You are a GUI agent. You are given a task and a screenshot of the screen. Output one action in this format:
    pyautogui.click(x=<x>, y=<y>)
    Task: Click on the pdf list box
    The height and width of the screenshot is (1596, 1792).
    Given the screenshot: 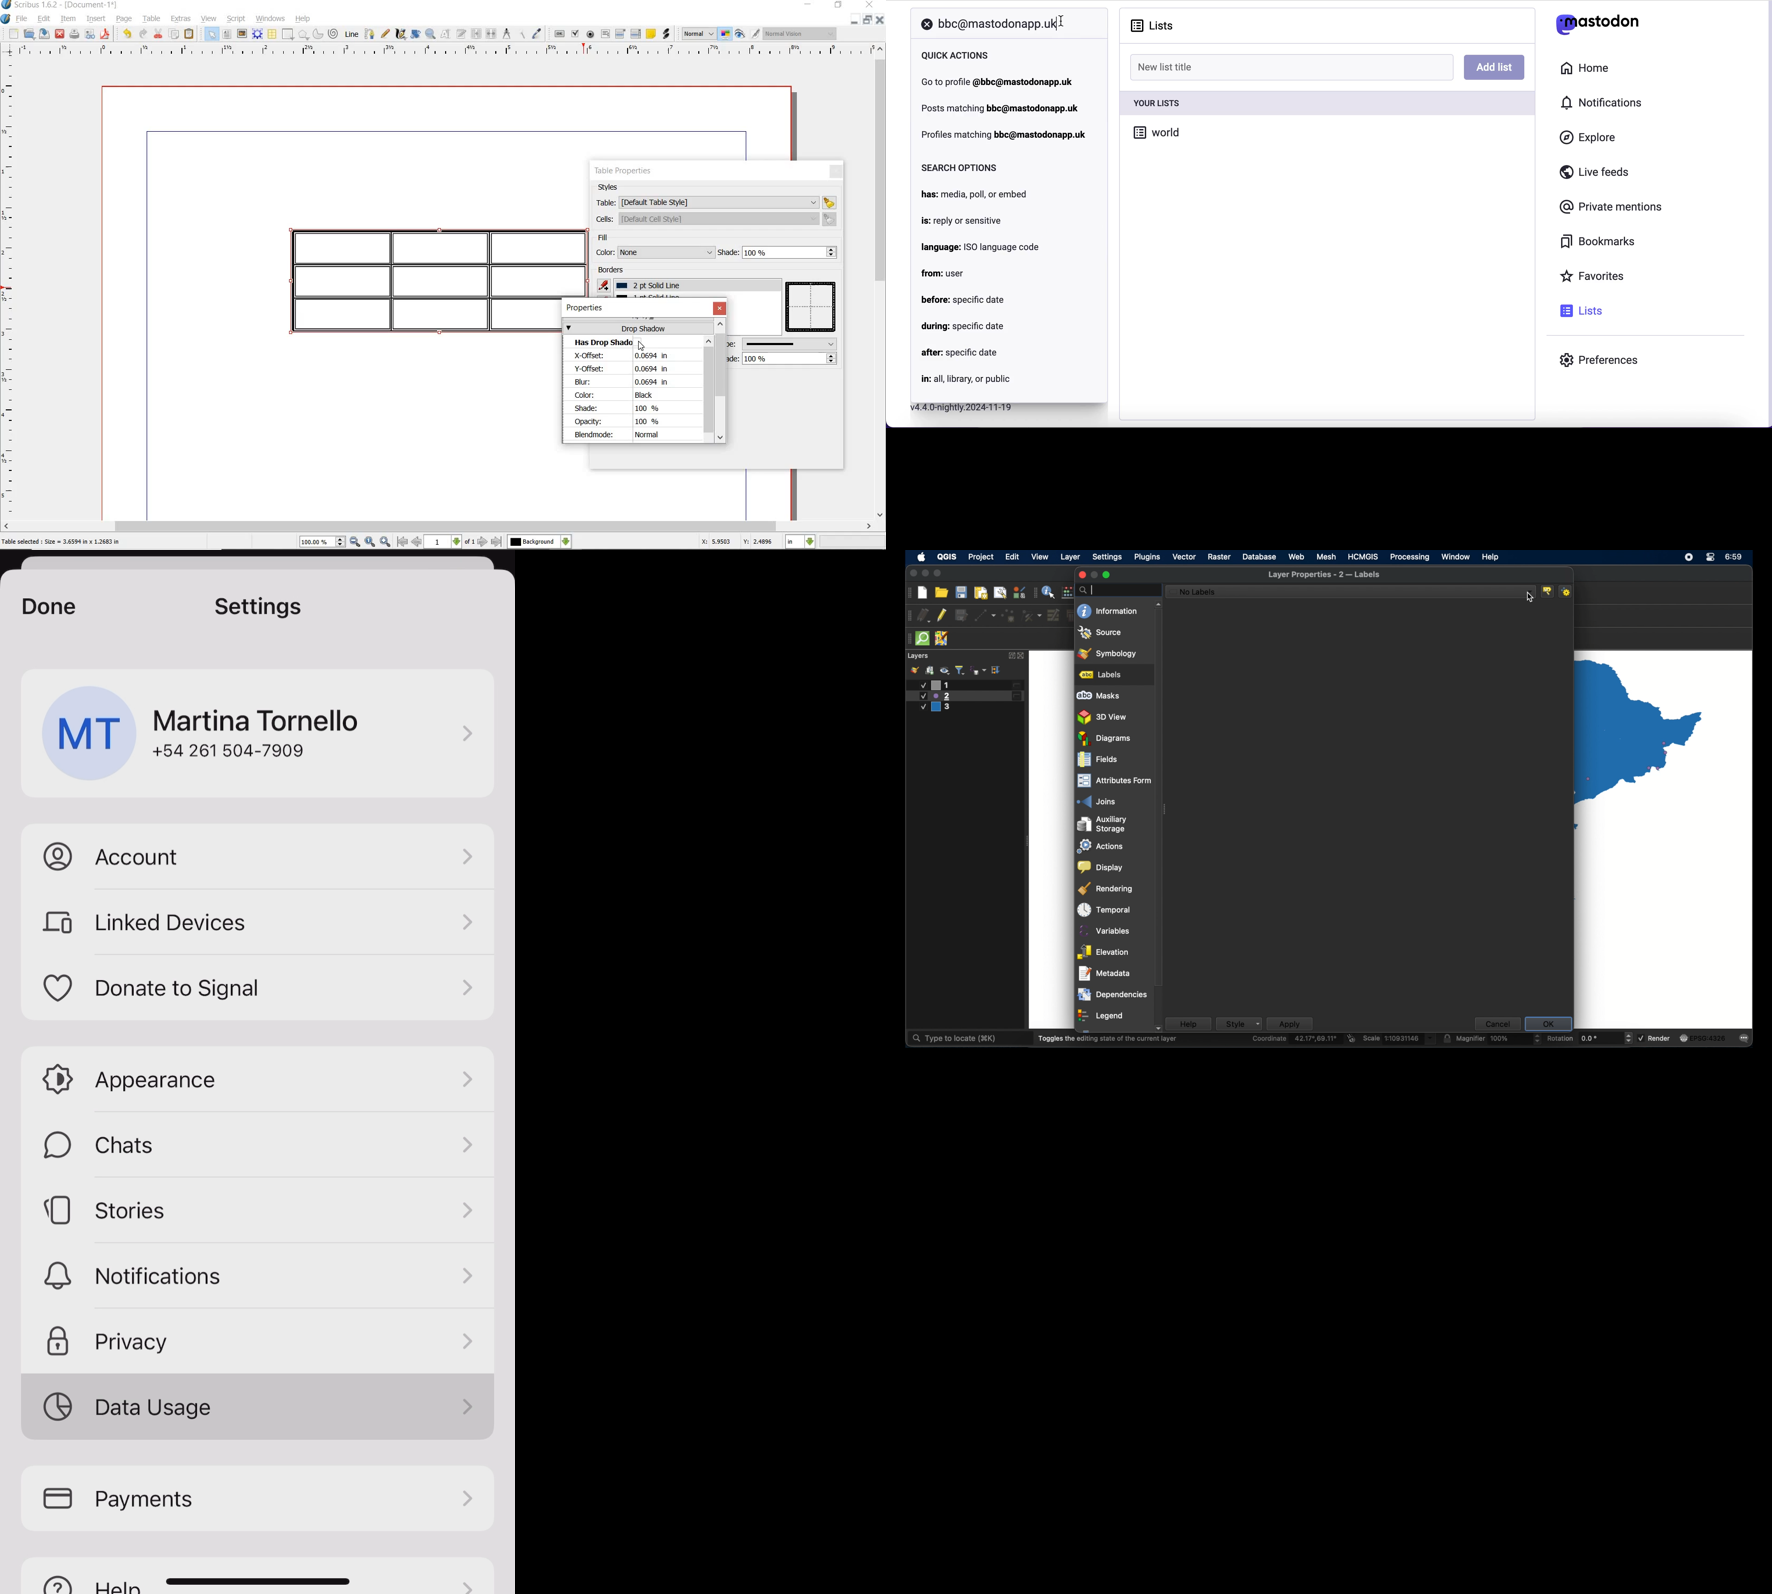 What is the action you would take?
    pyautogui.click(x=636, y=34)
    